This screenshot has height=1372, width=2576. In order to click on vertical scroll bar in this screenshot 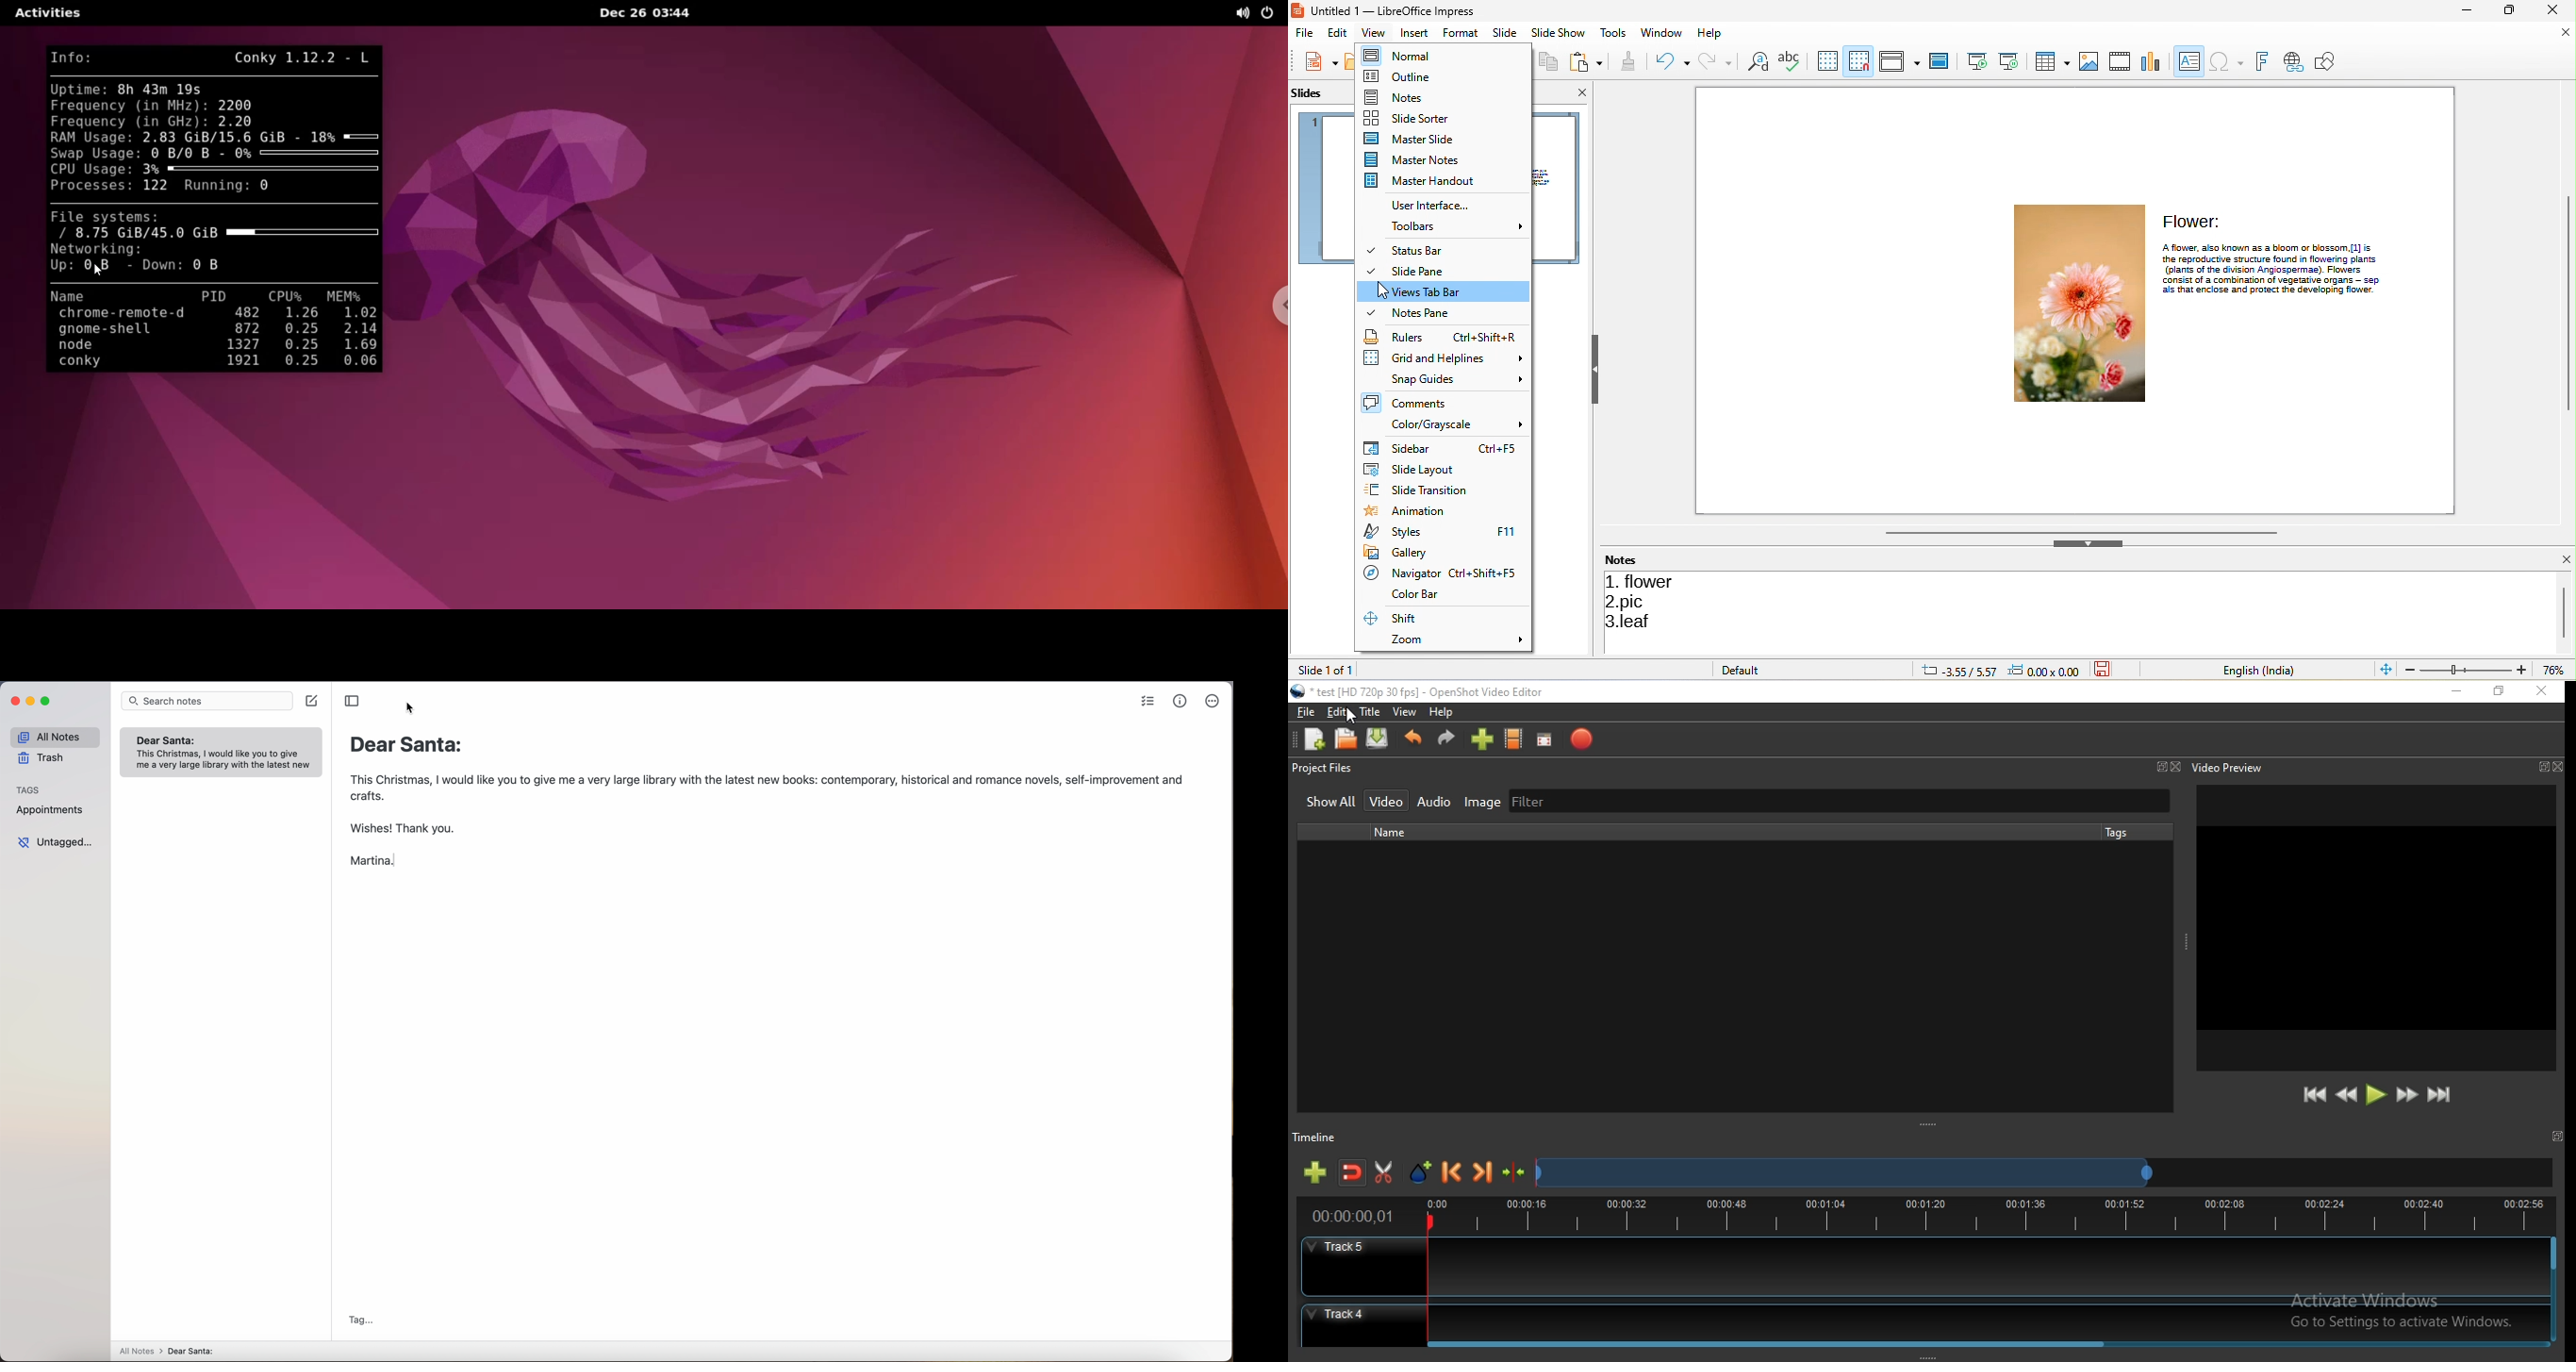, I will do `click(2566, 610)`.